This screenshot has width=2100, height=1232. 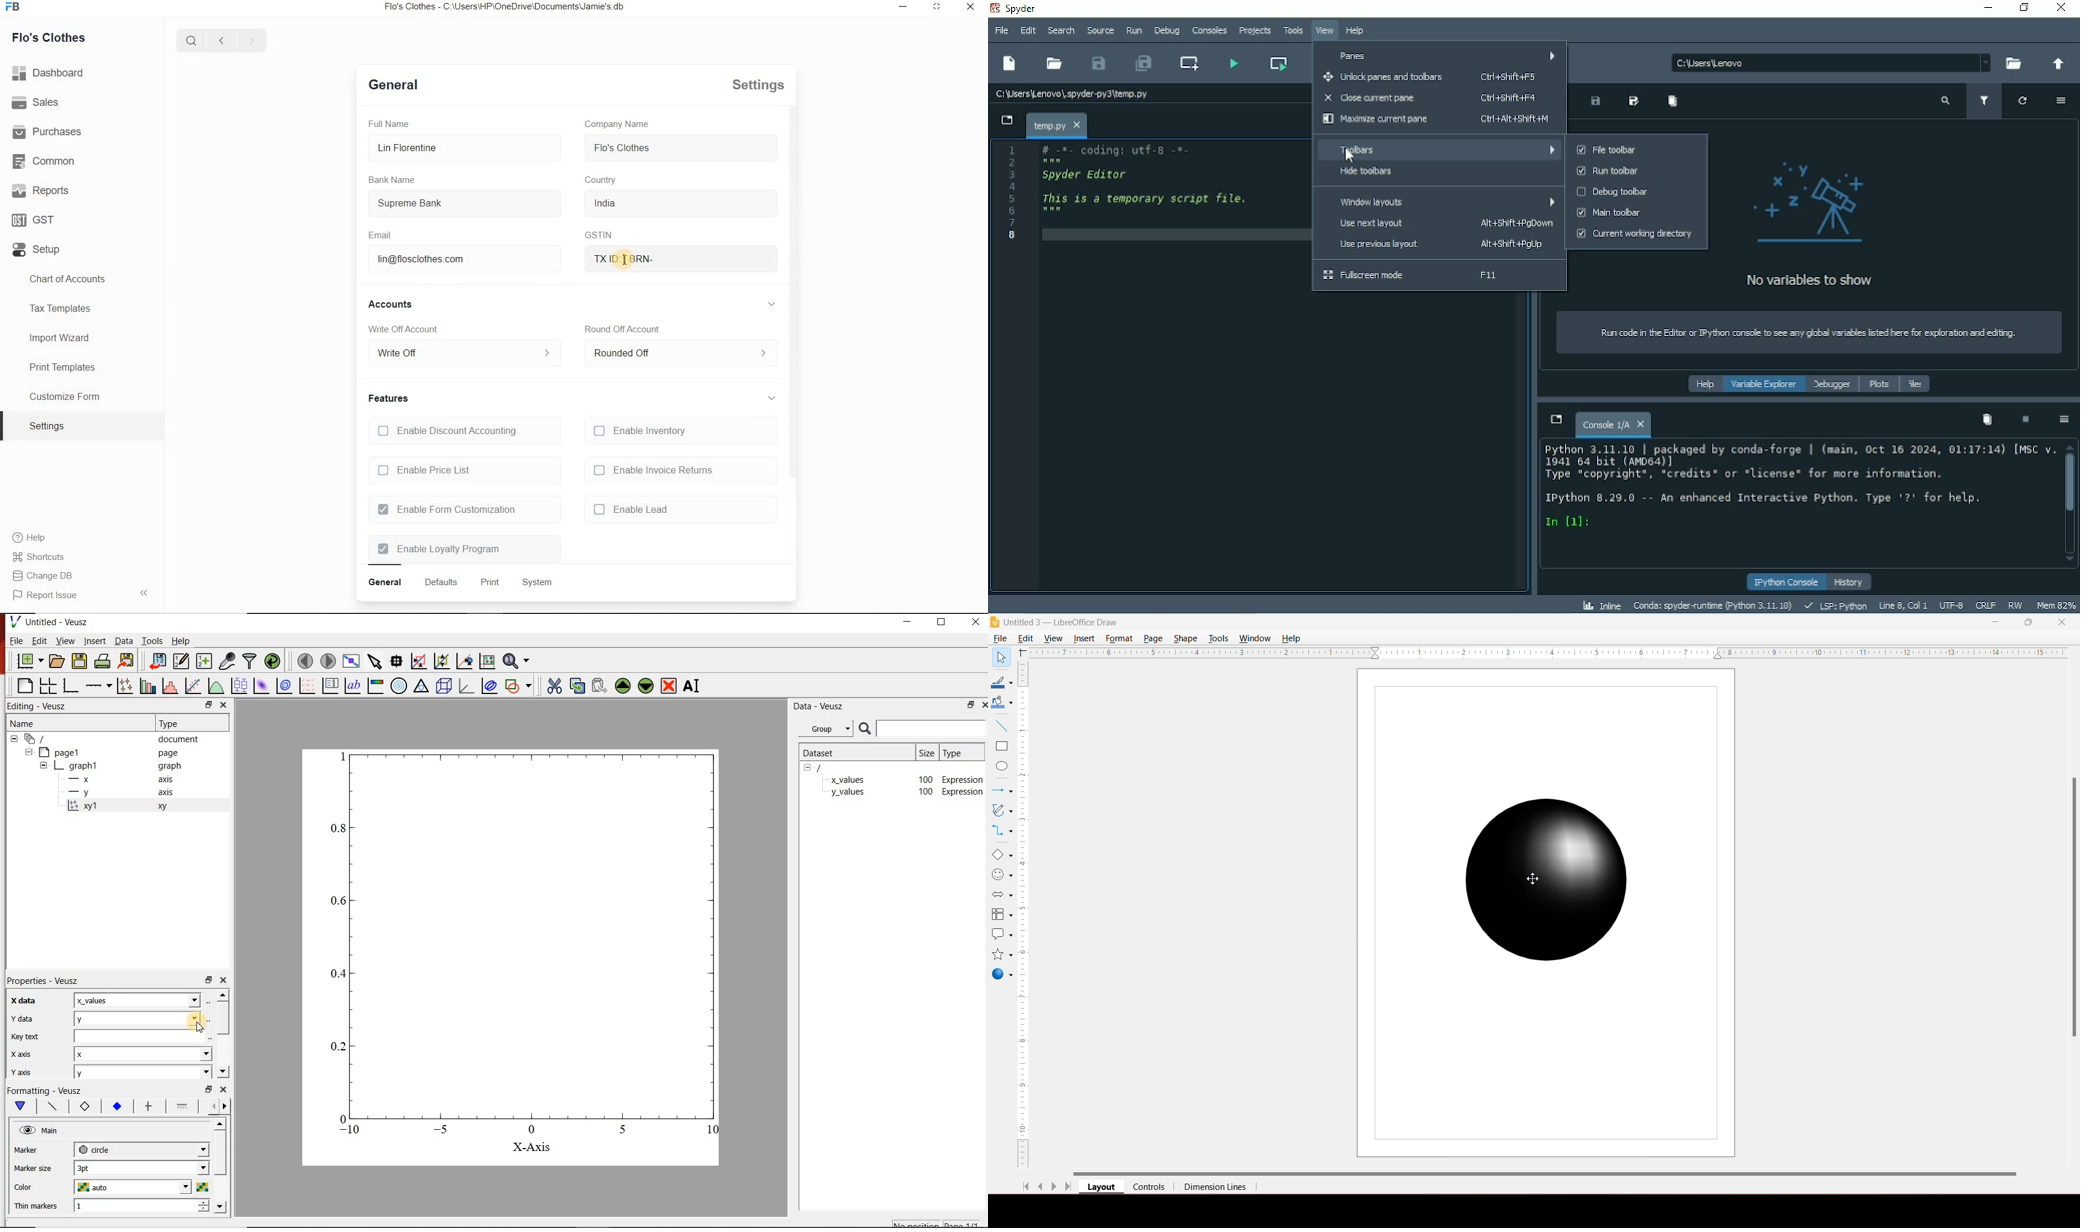 What do you see at coordinates (441, 582) in the screenshot?
I see `defaults` at bounding box center [441, 582].